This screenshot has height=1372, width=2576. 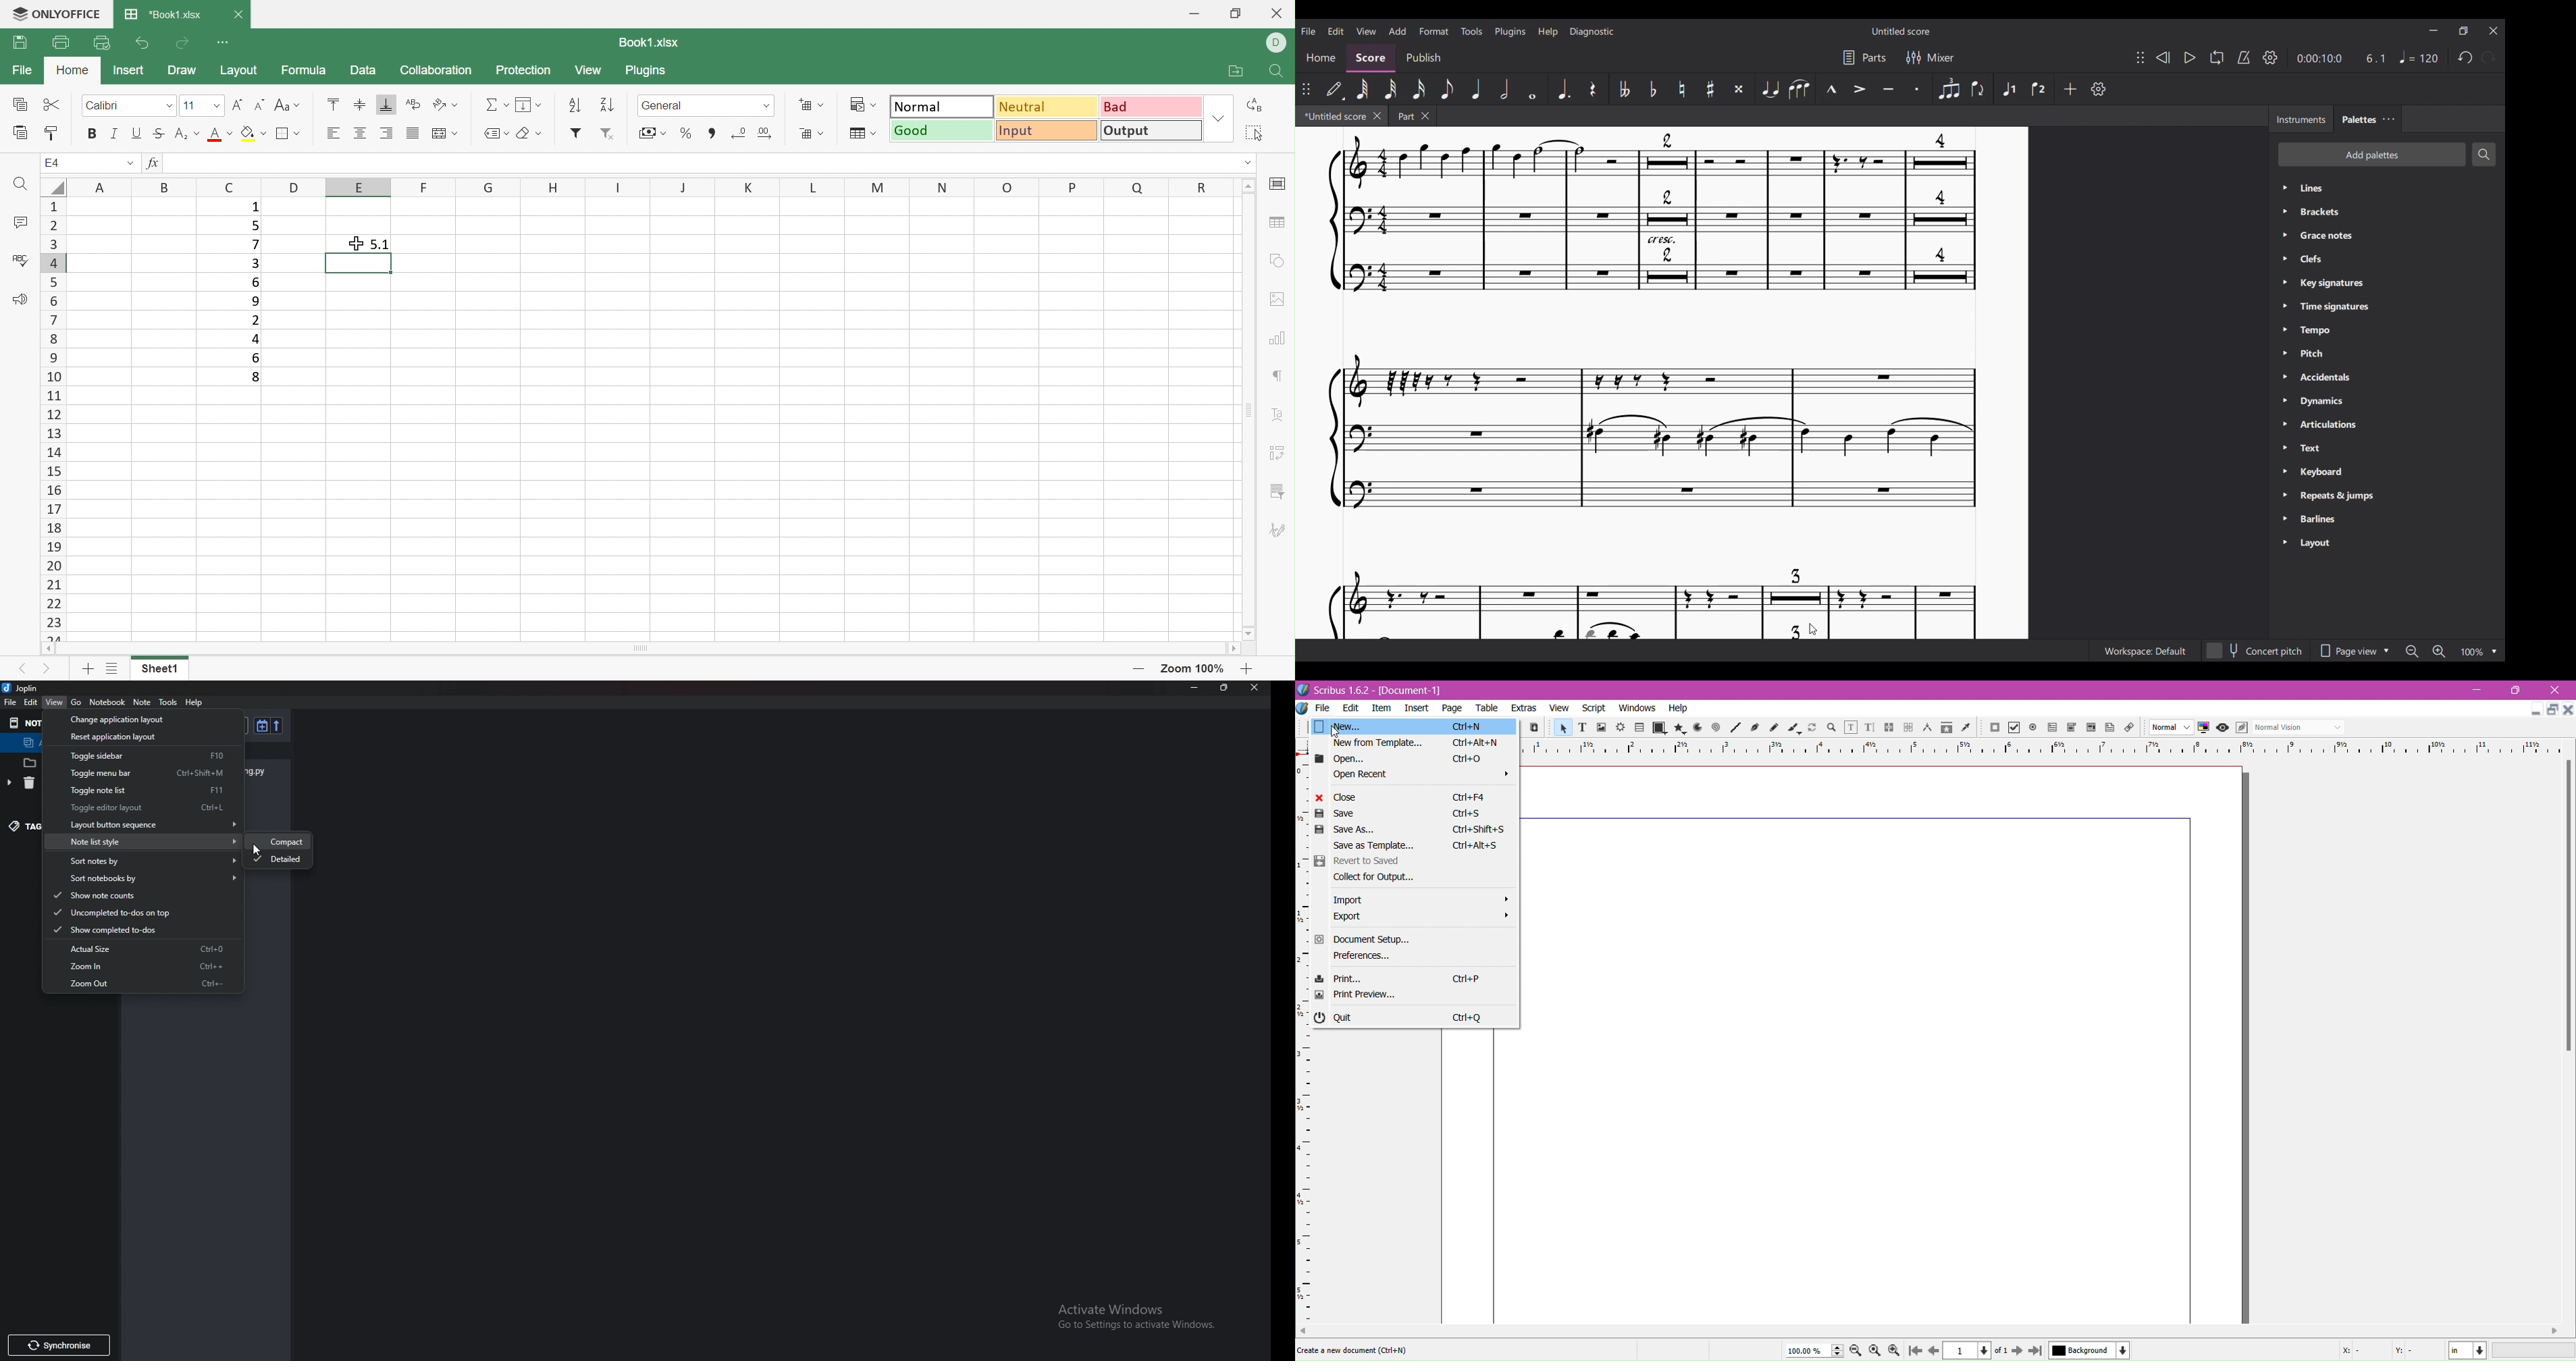 I want to click on Select all, so click(x=1255, y=135).